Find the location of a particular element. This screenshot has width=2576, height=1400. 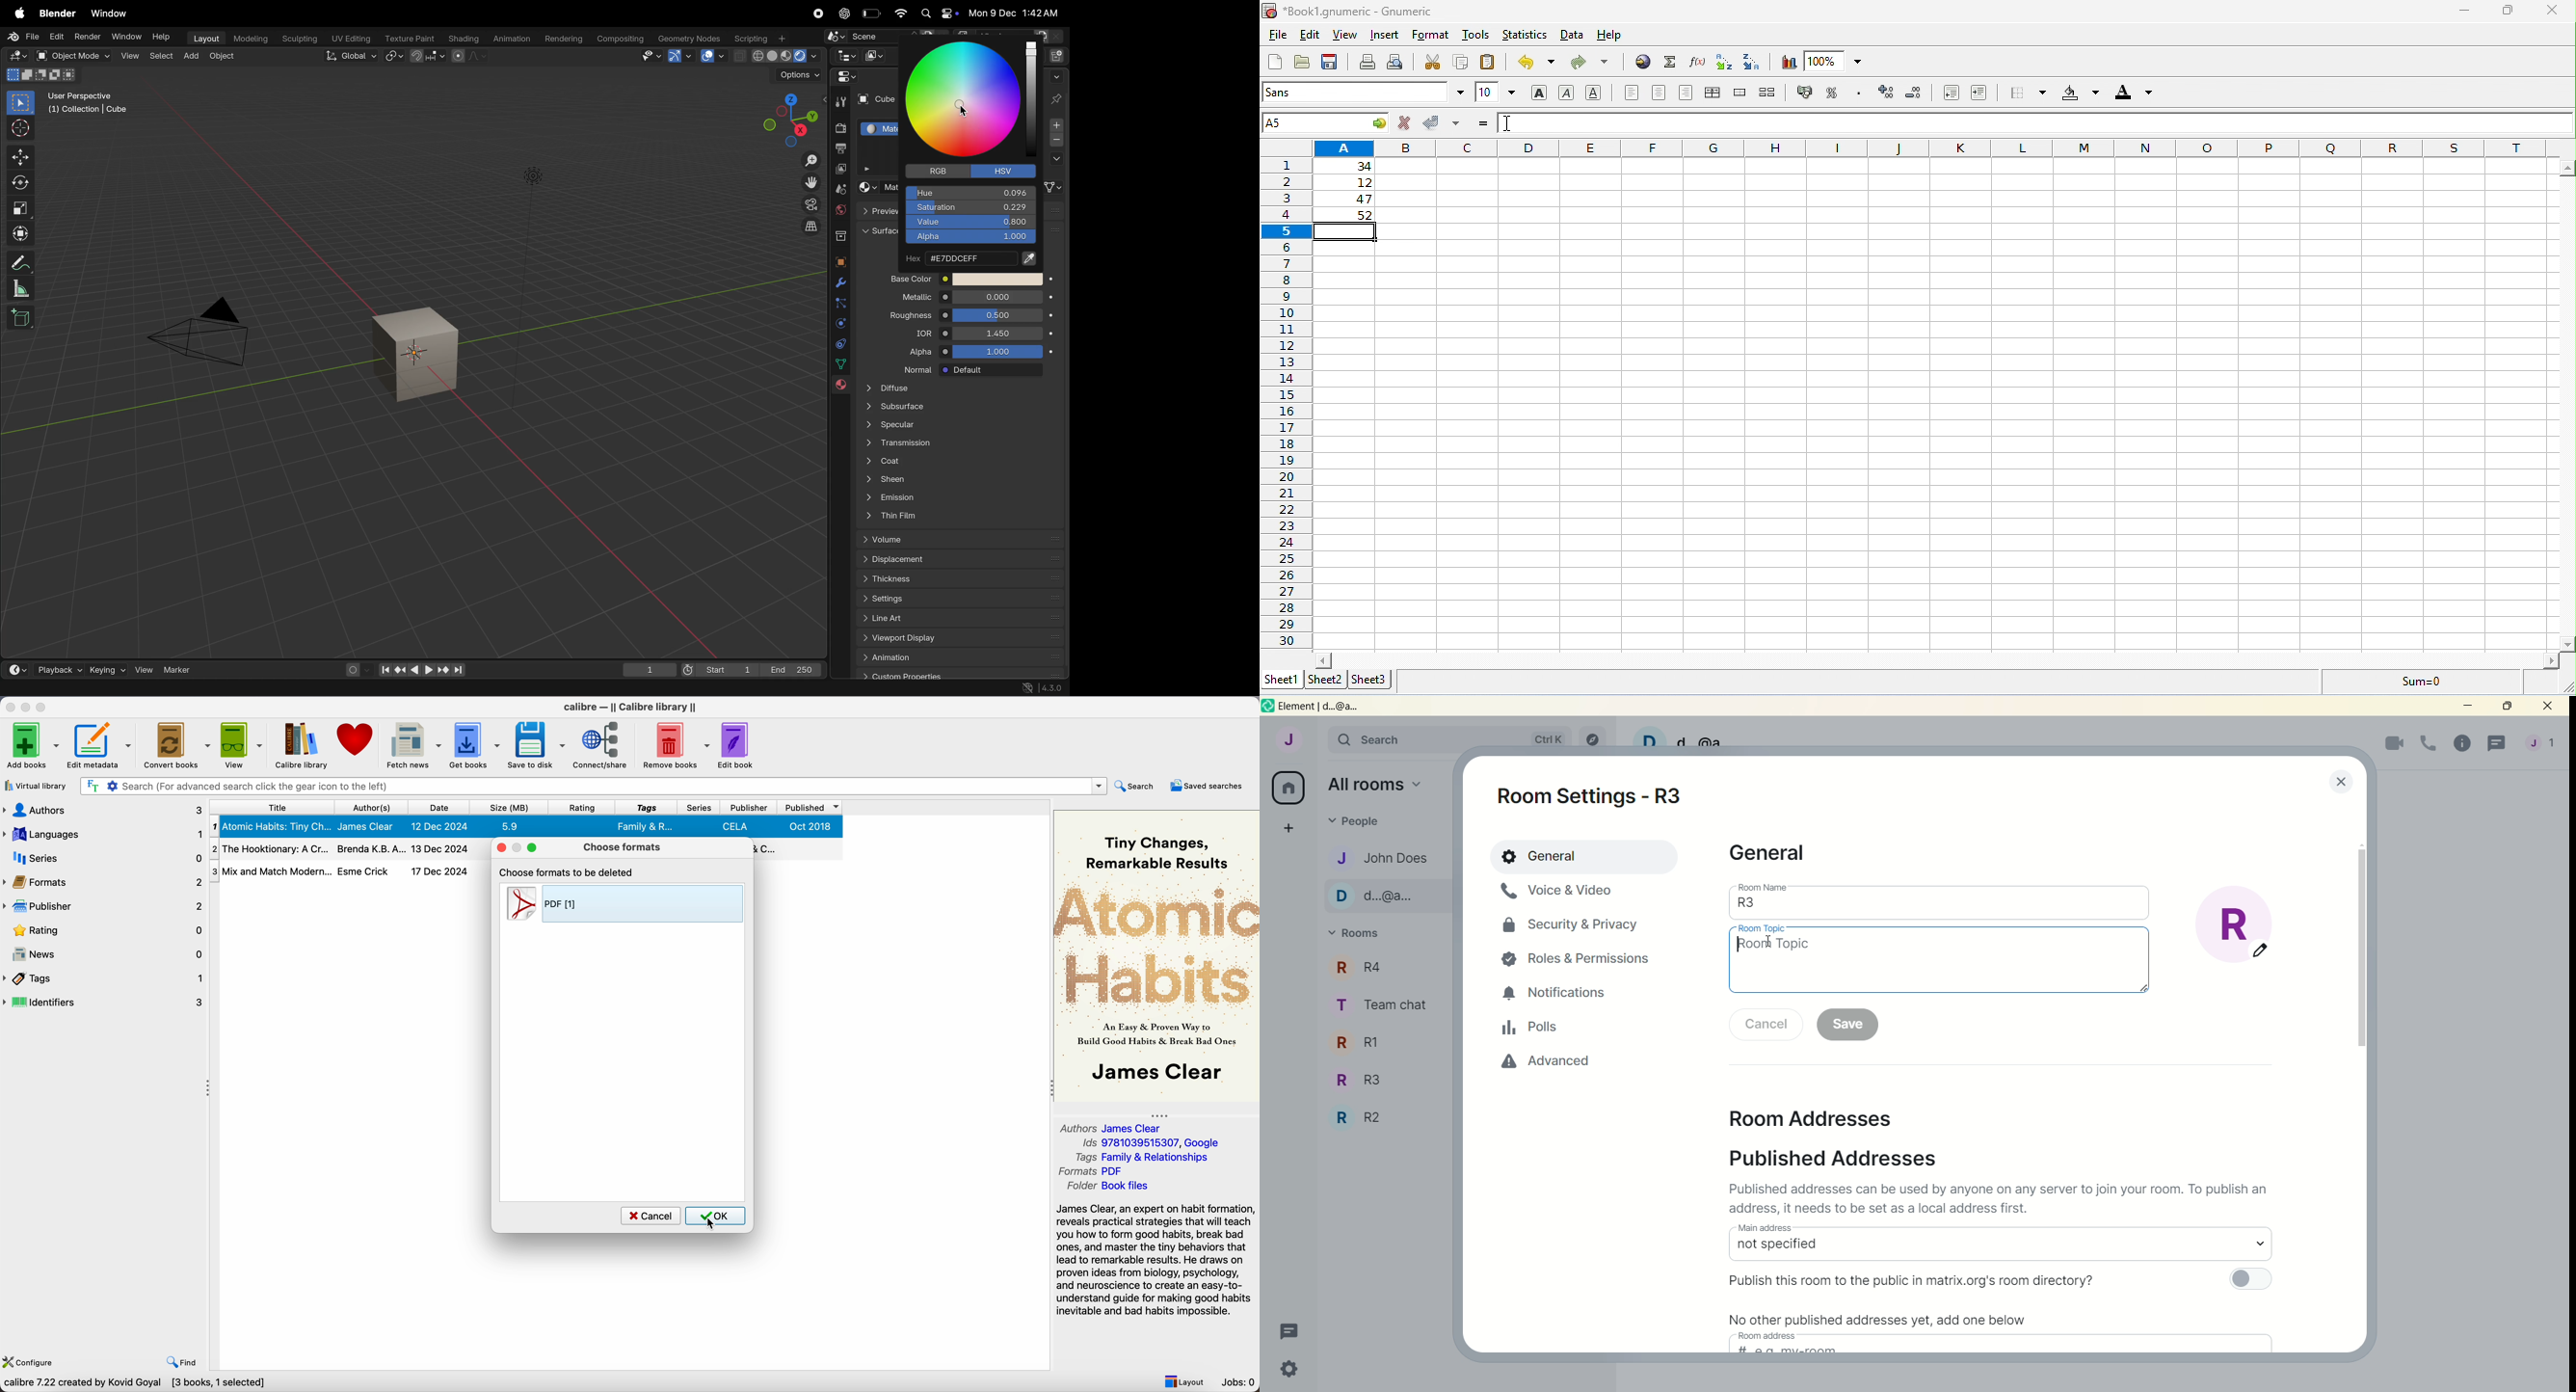

select main address is located at coordinates (1995, 1249).